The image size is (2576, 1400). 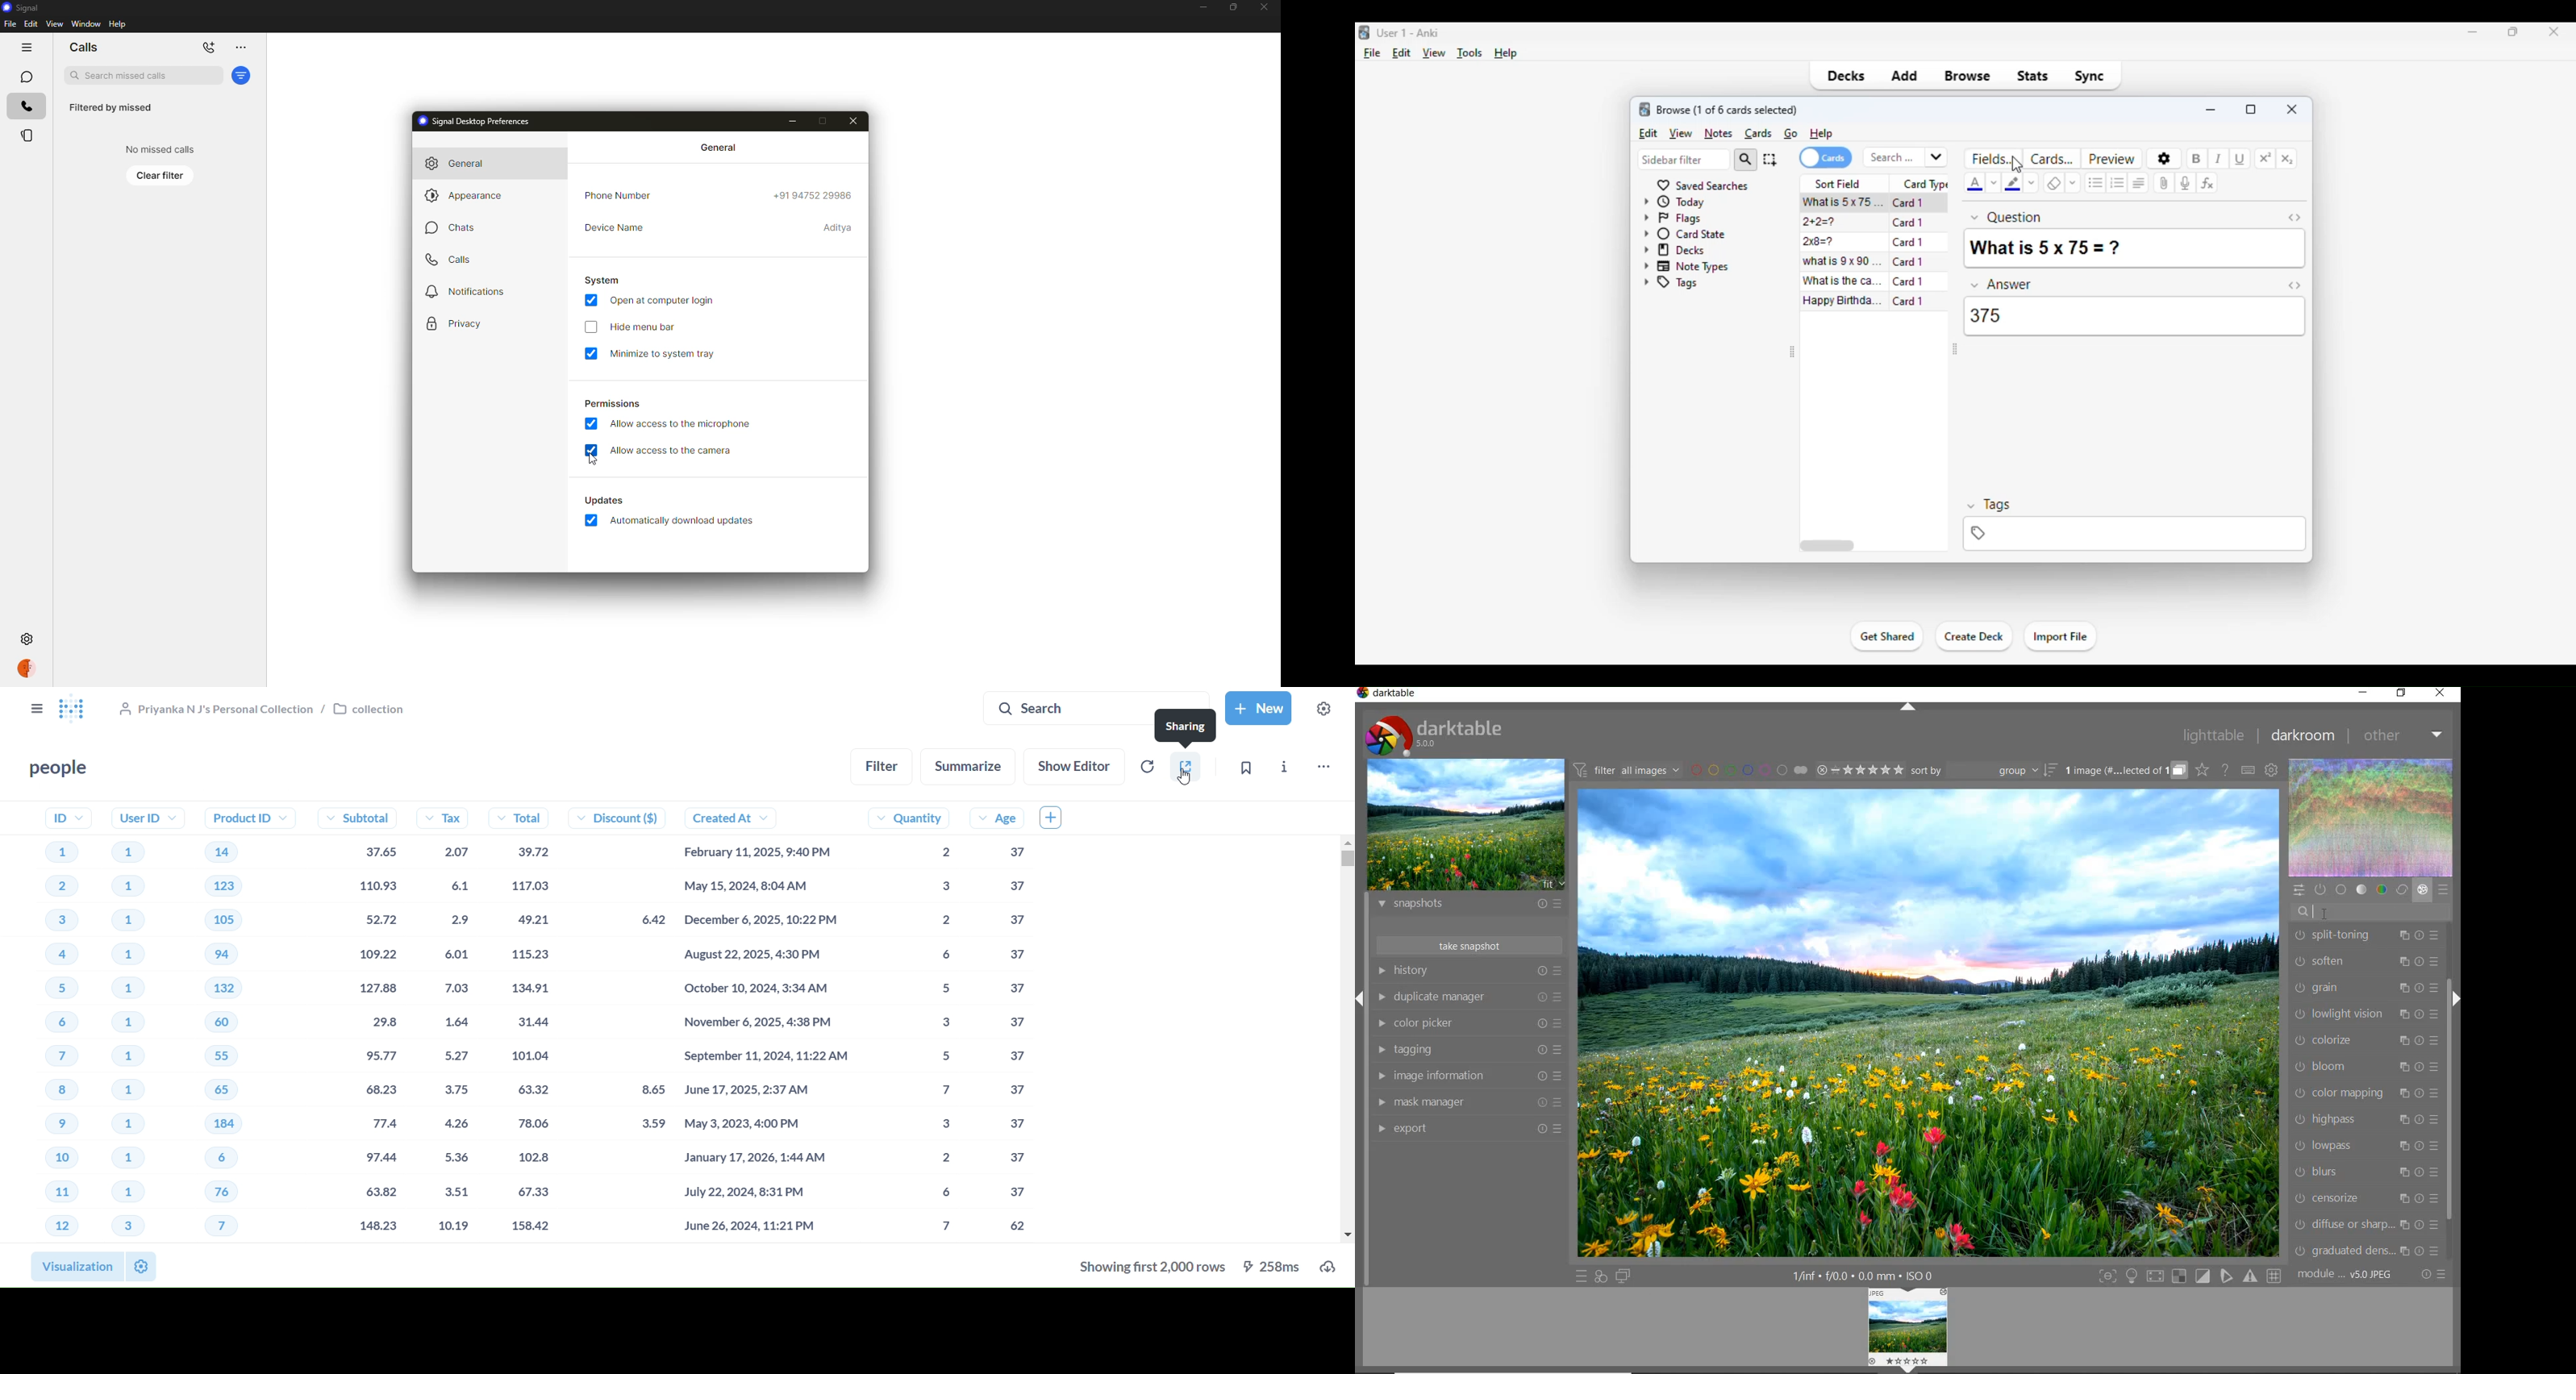 What do you see at coordinates (1975, 637) in the screenshot?
I see `create deck` at bounding box center [1975, 637].